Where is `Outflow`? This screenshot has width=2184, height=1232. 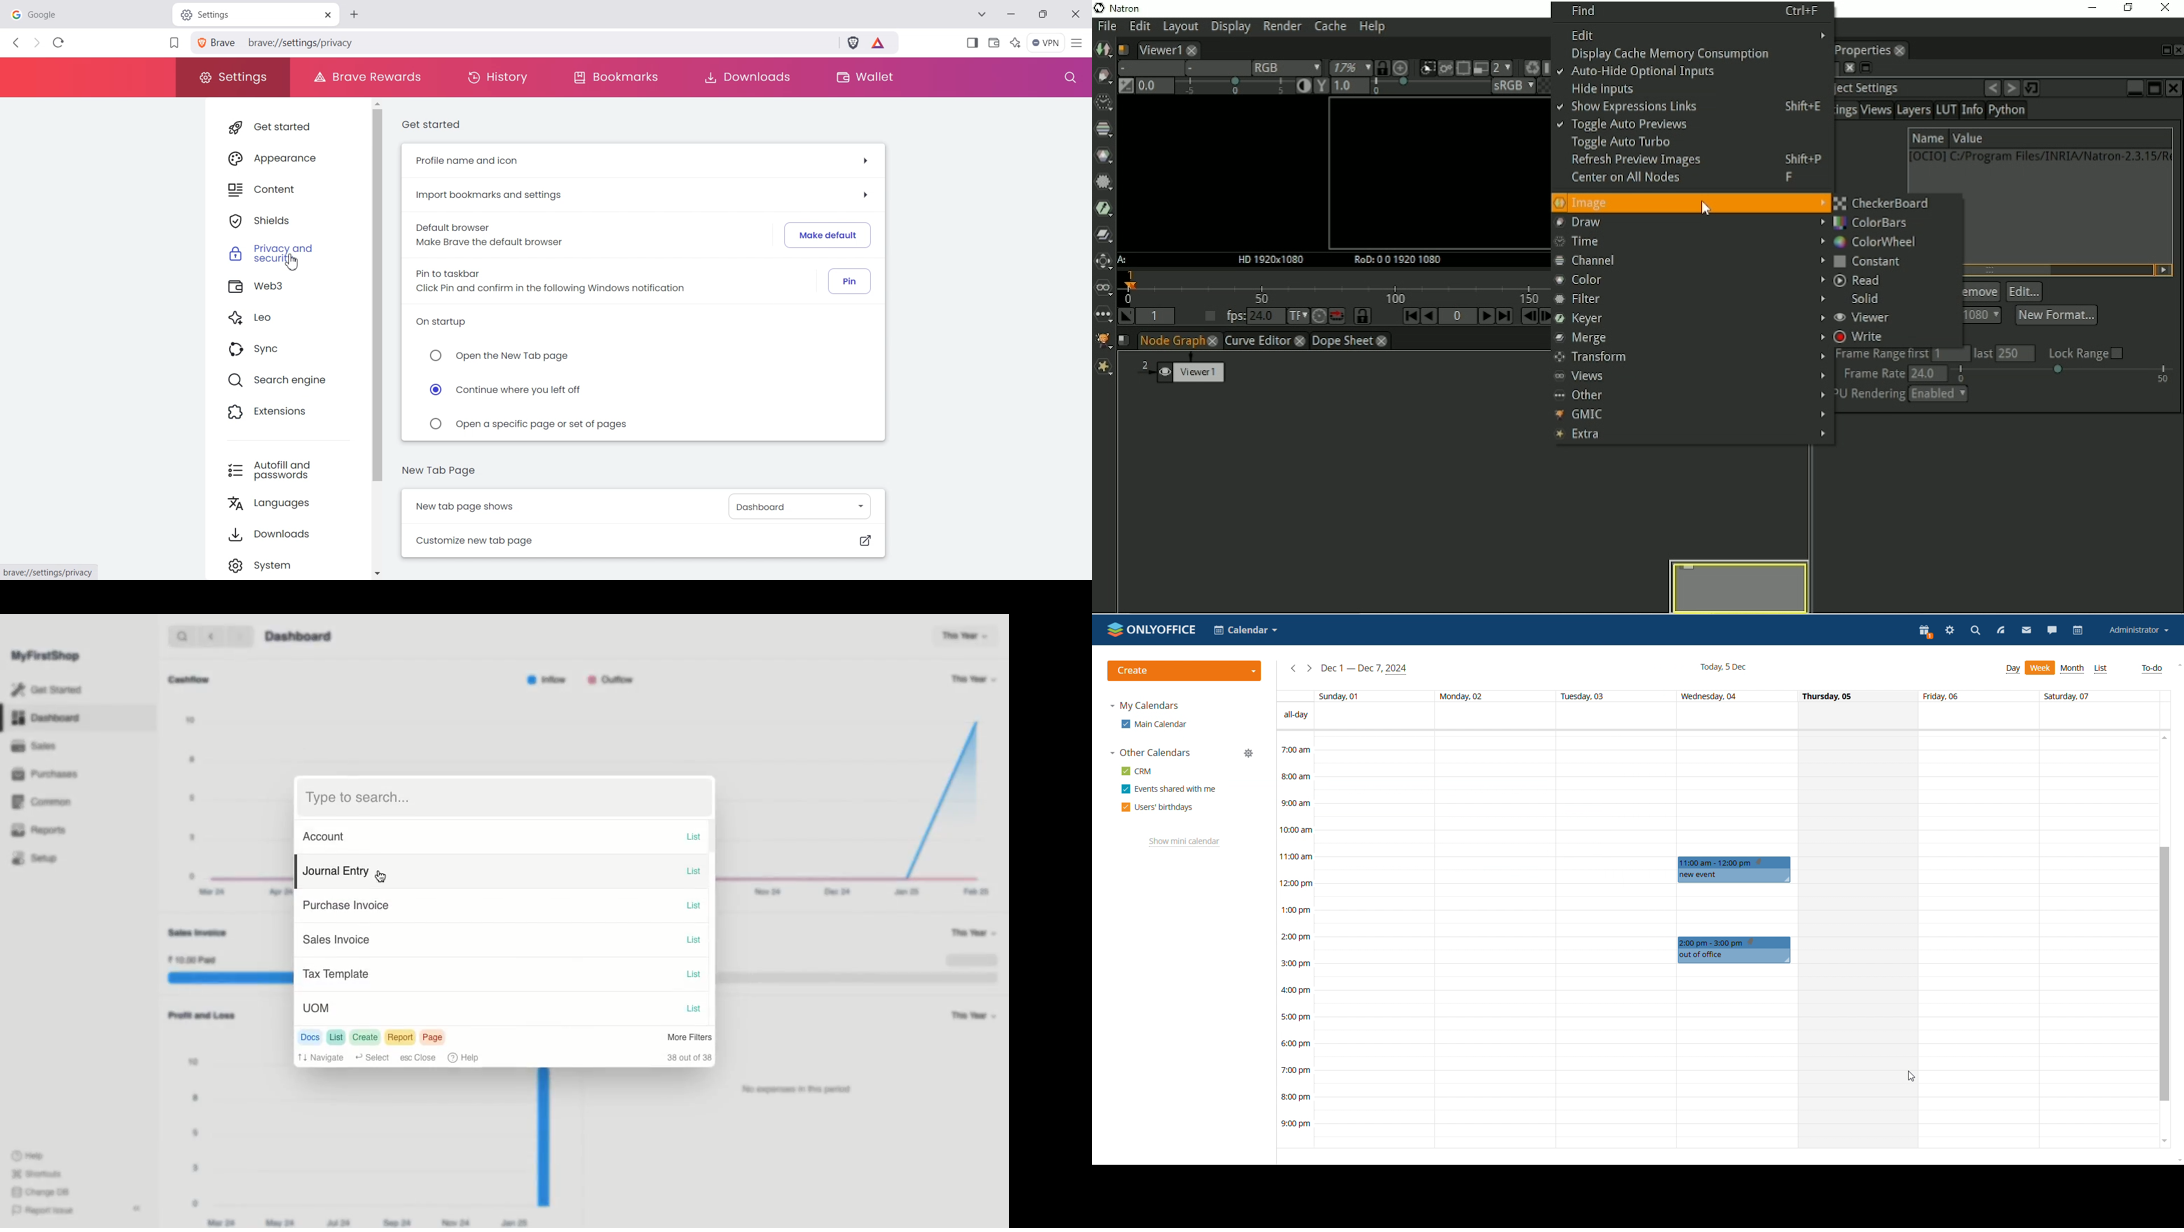
Outflow is located at coordinates (613, 679).